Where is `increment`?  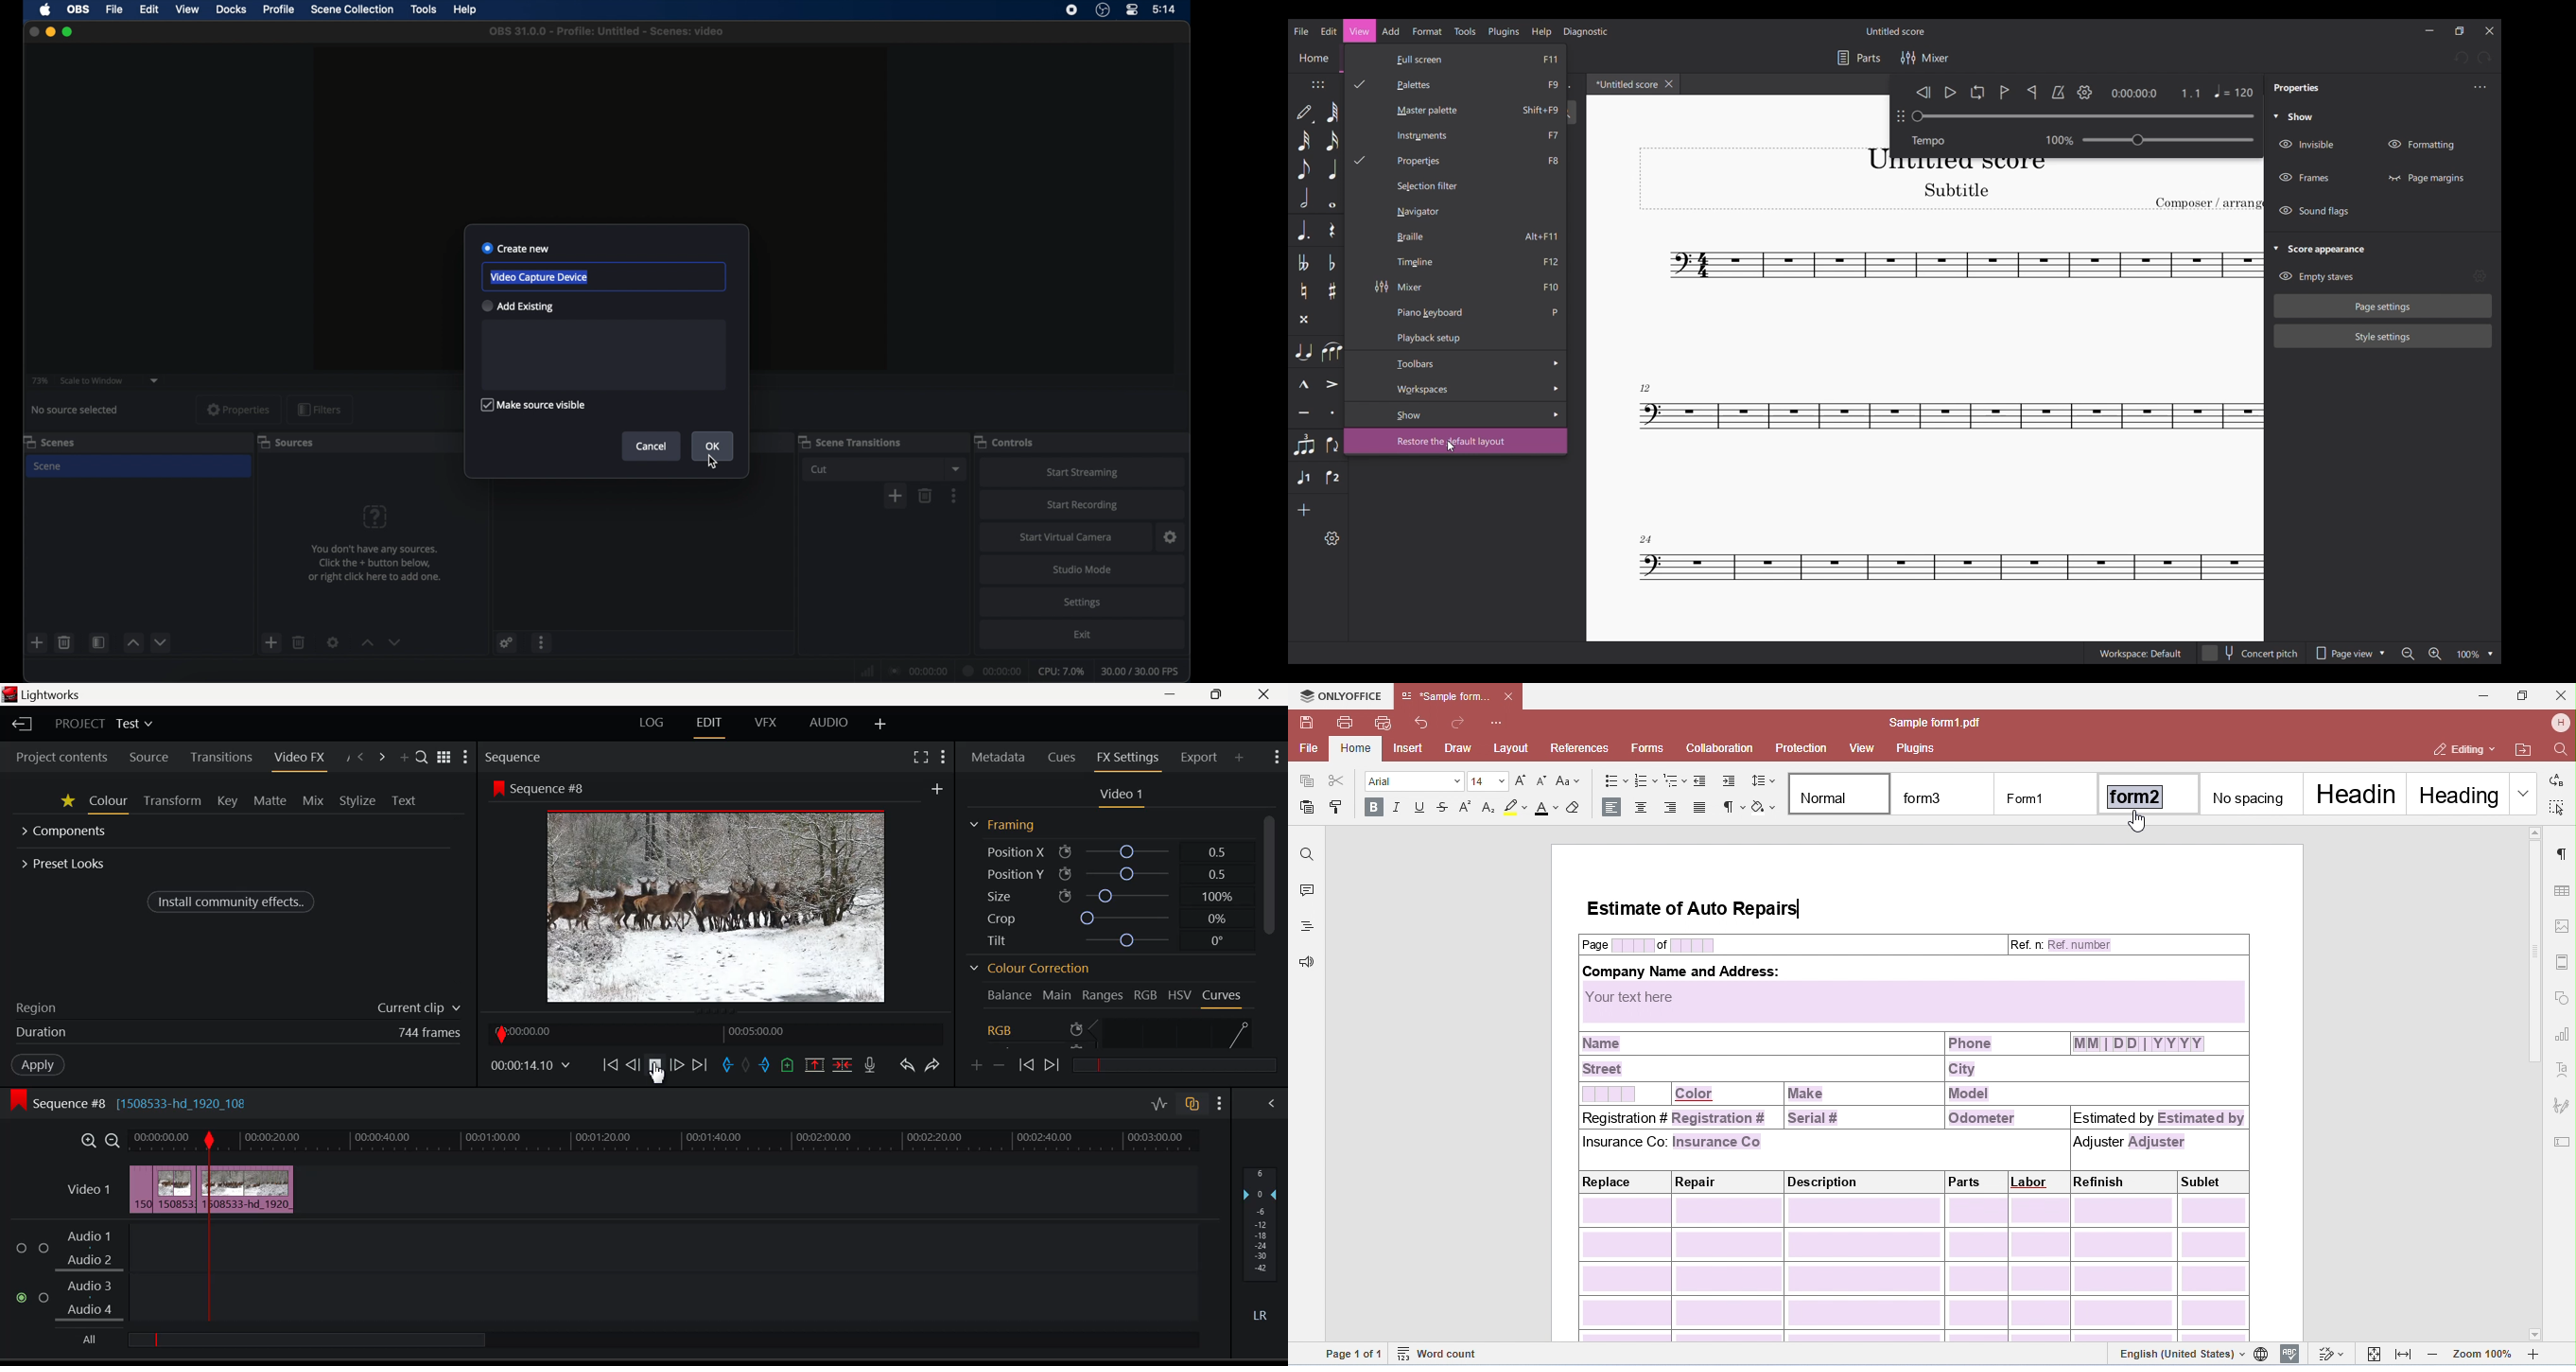
increment is located at coordinates (134, 643).